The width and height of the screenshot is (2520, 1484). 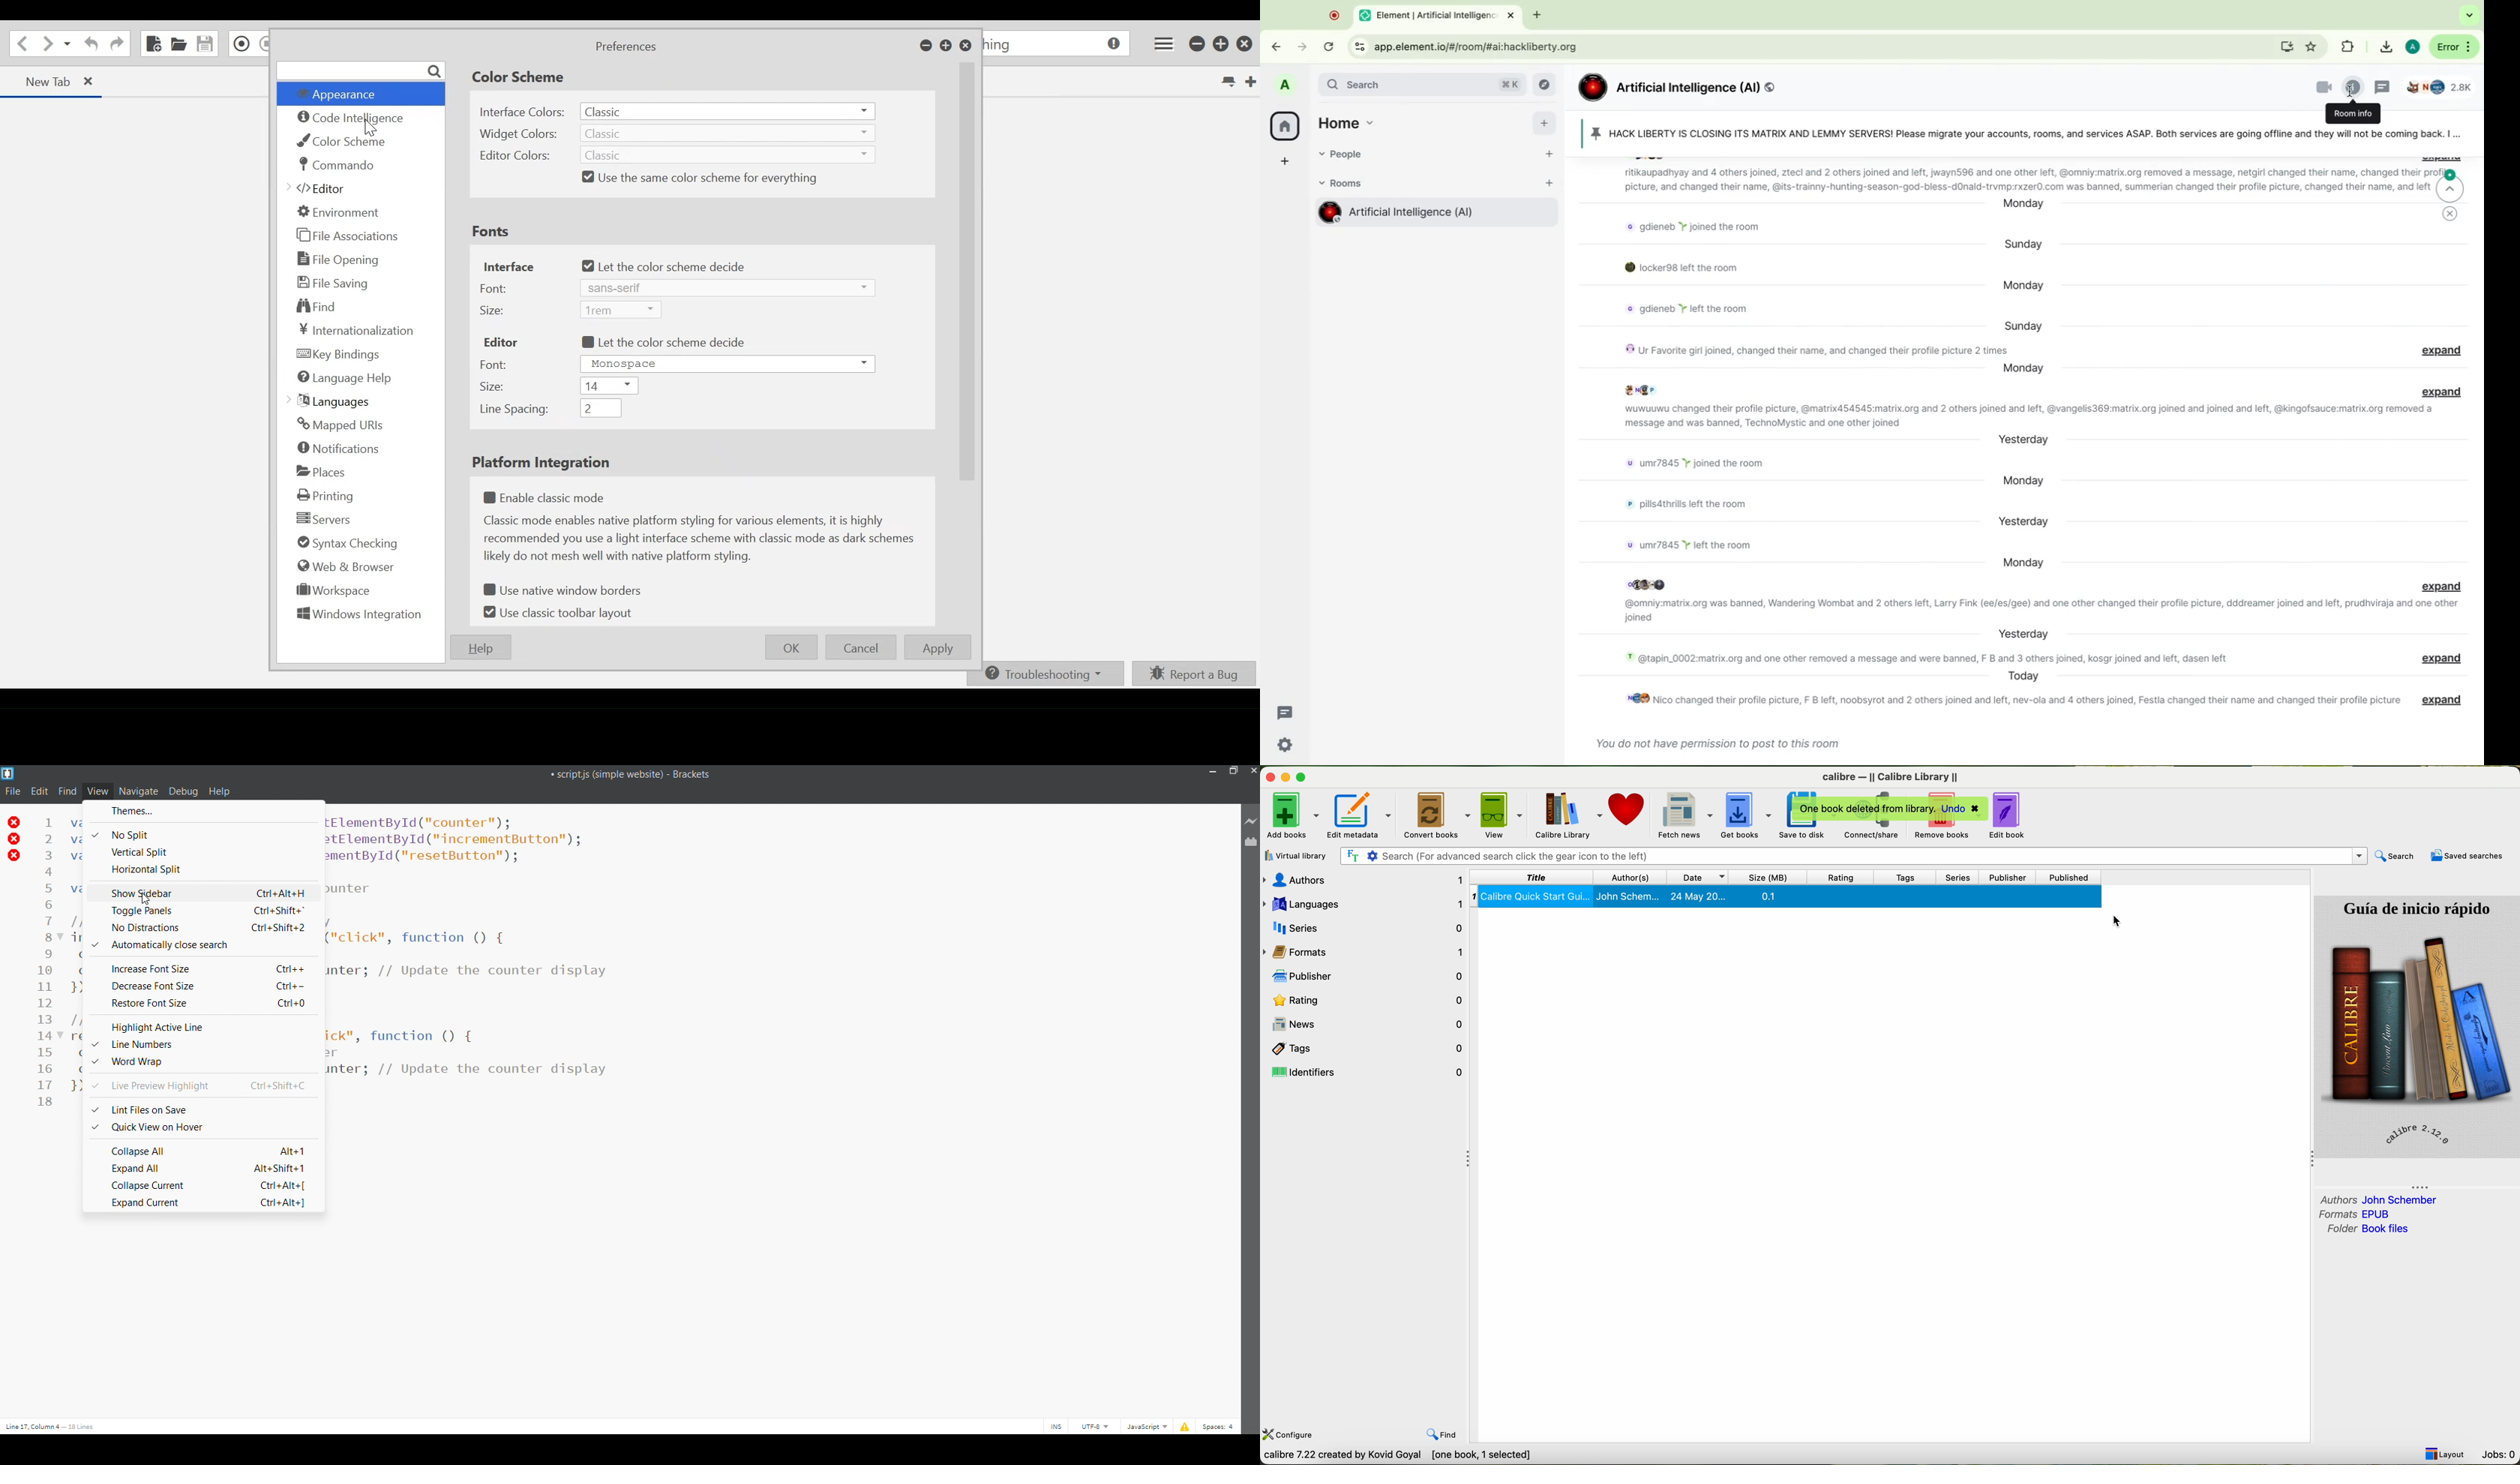 What do you see at coordinates (1215, 772) in the screenshot?
I see `minimize` at bounding box center [1215, 772].